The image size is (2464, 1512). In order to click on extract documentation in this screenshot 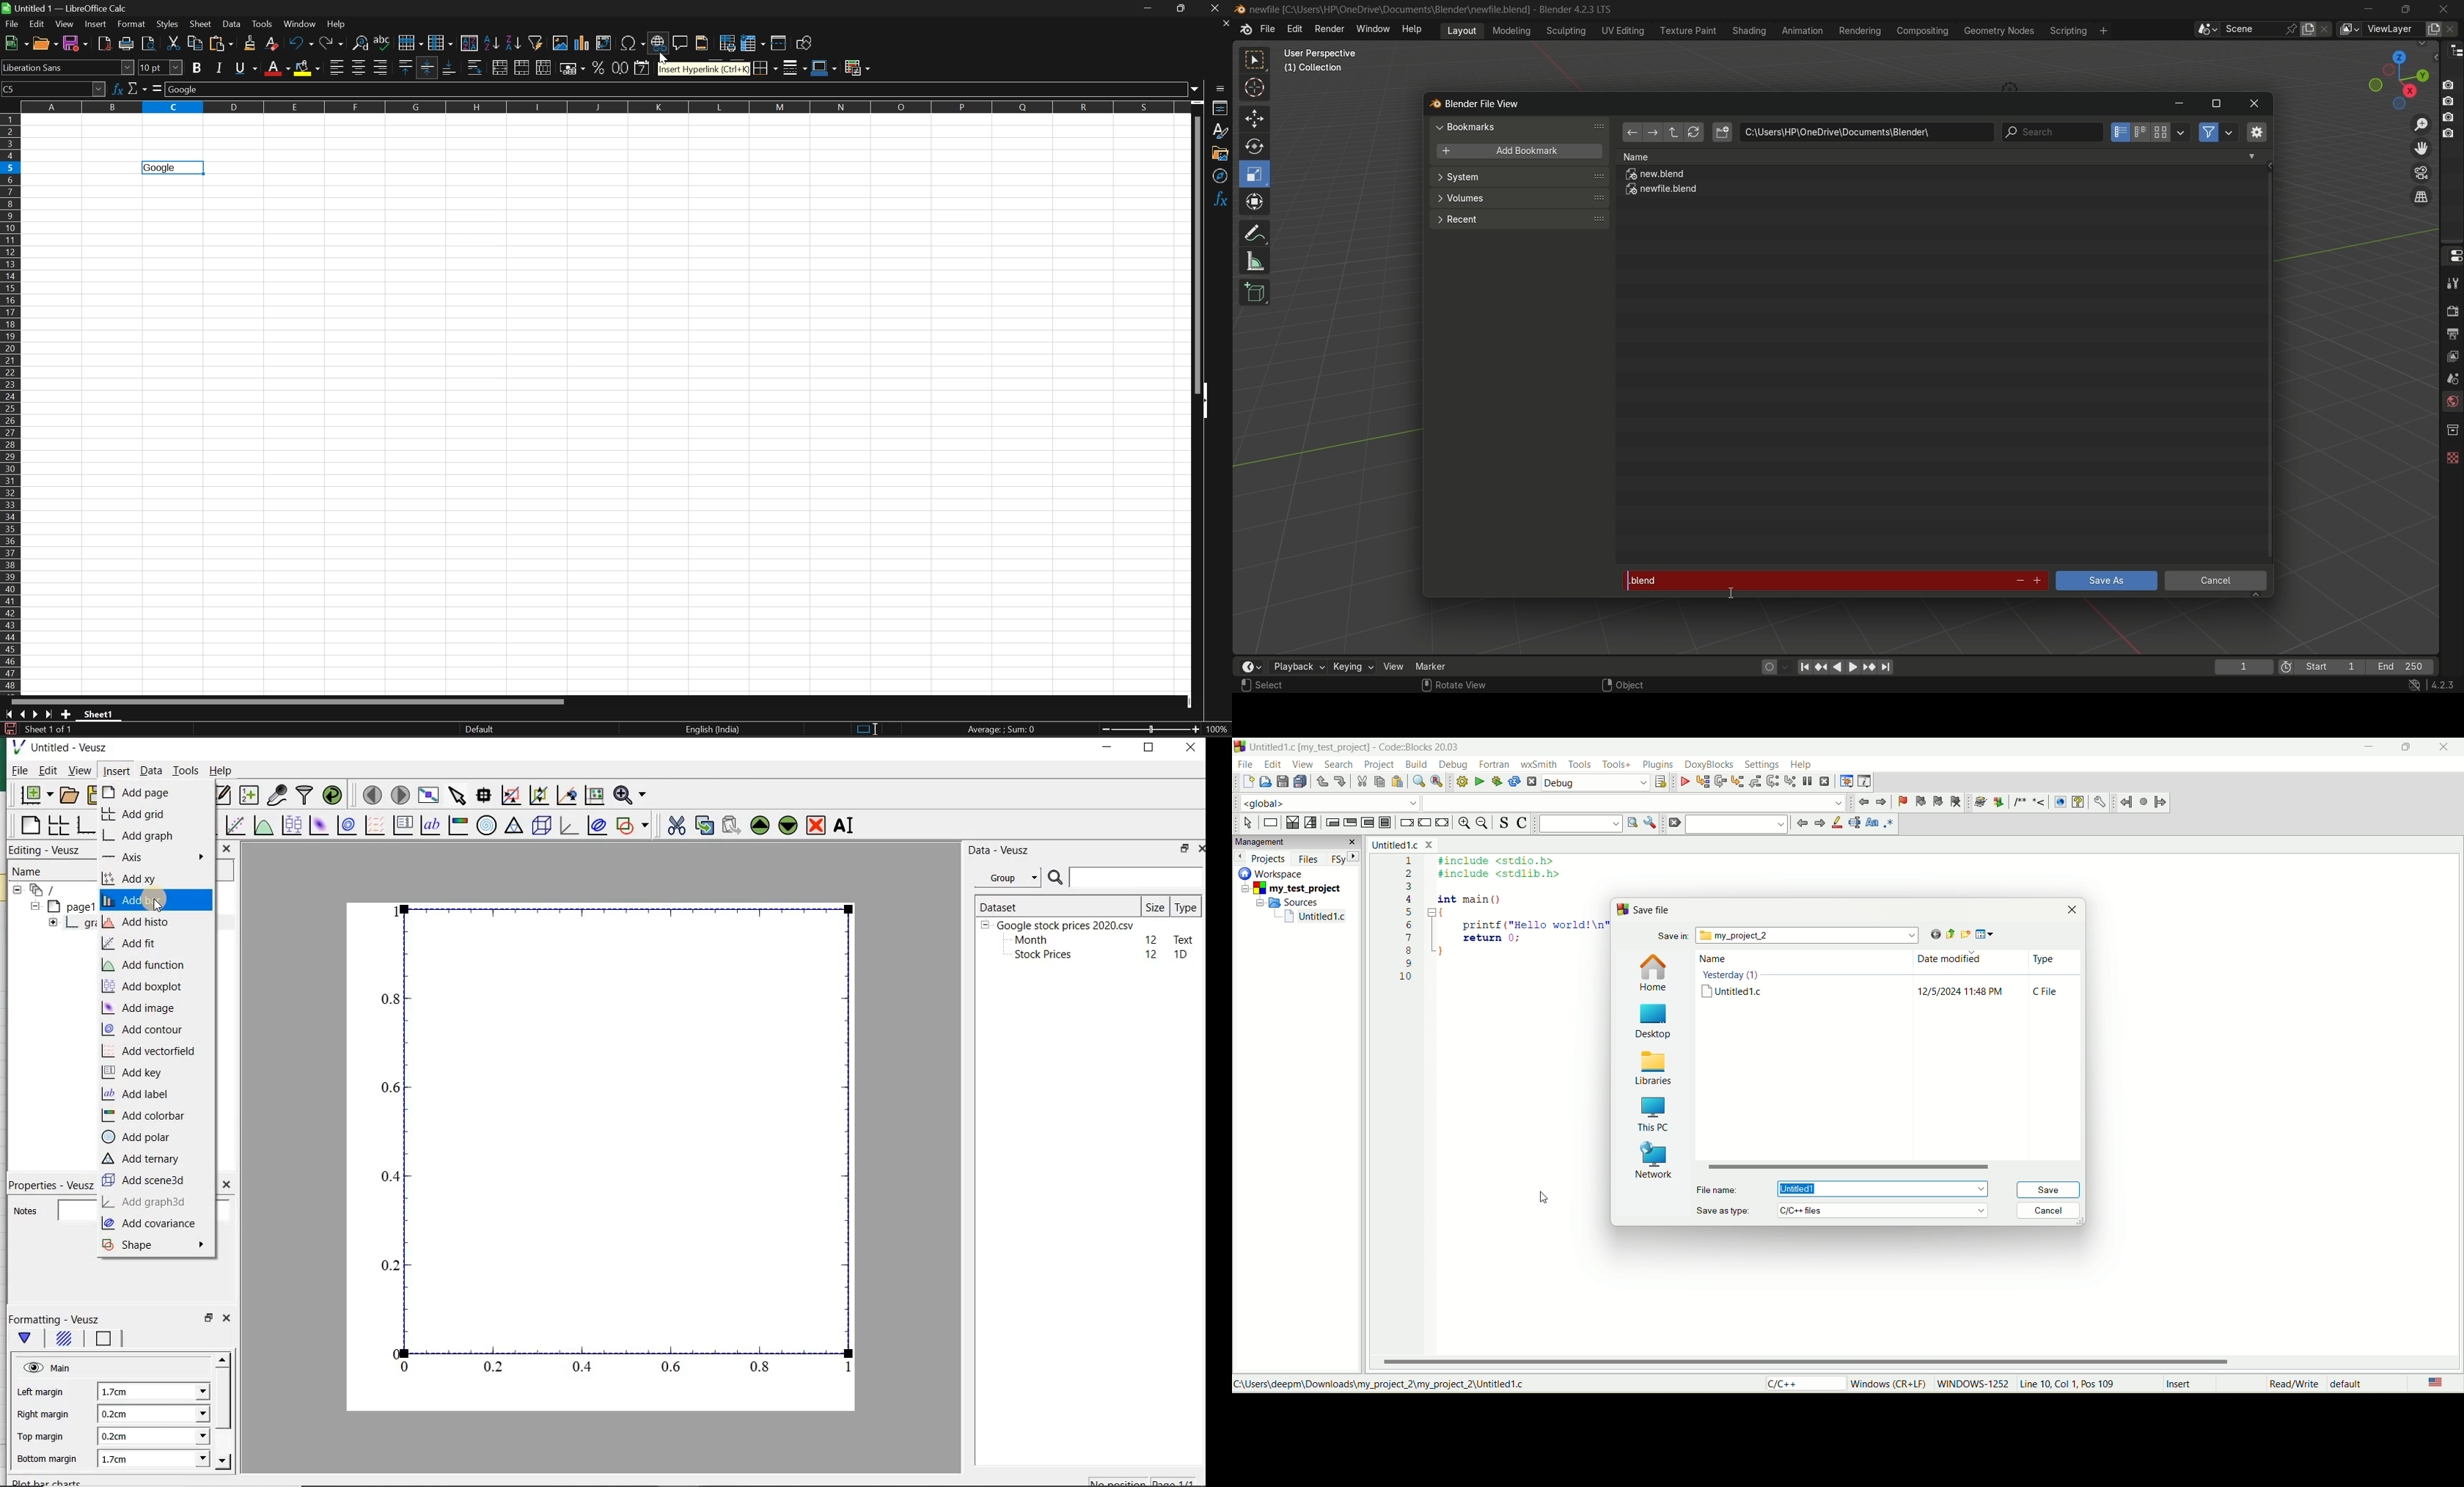, I will do `click(1999, 802)`.